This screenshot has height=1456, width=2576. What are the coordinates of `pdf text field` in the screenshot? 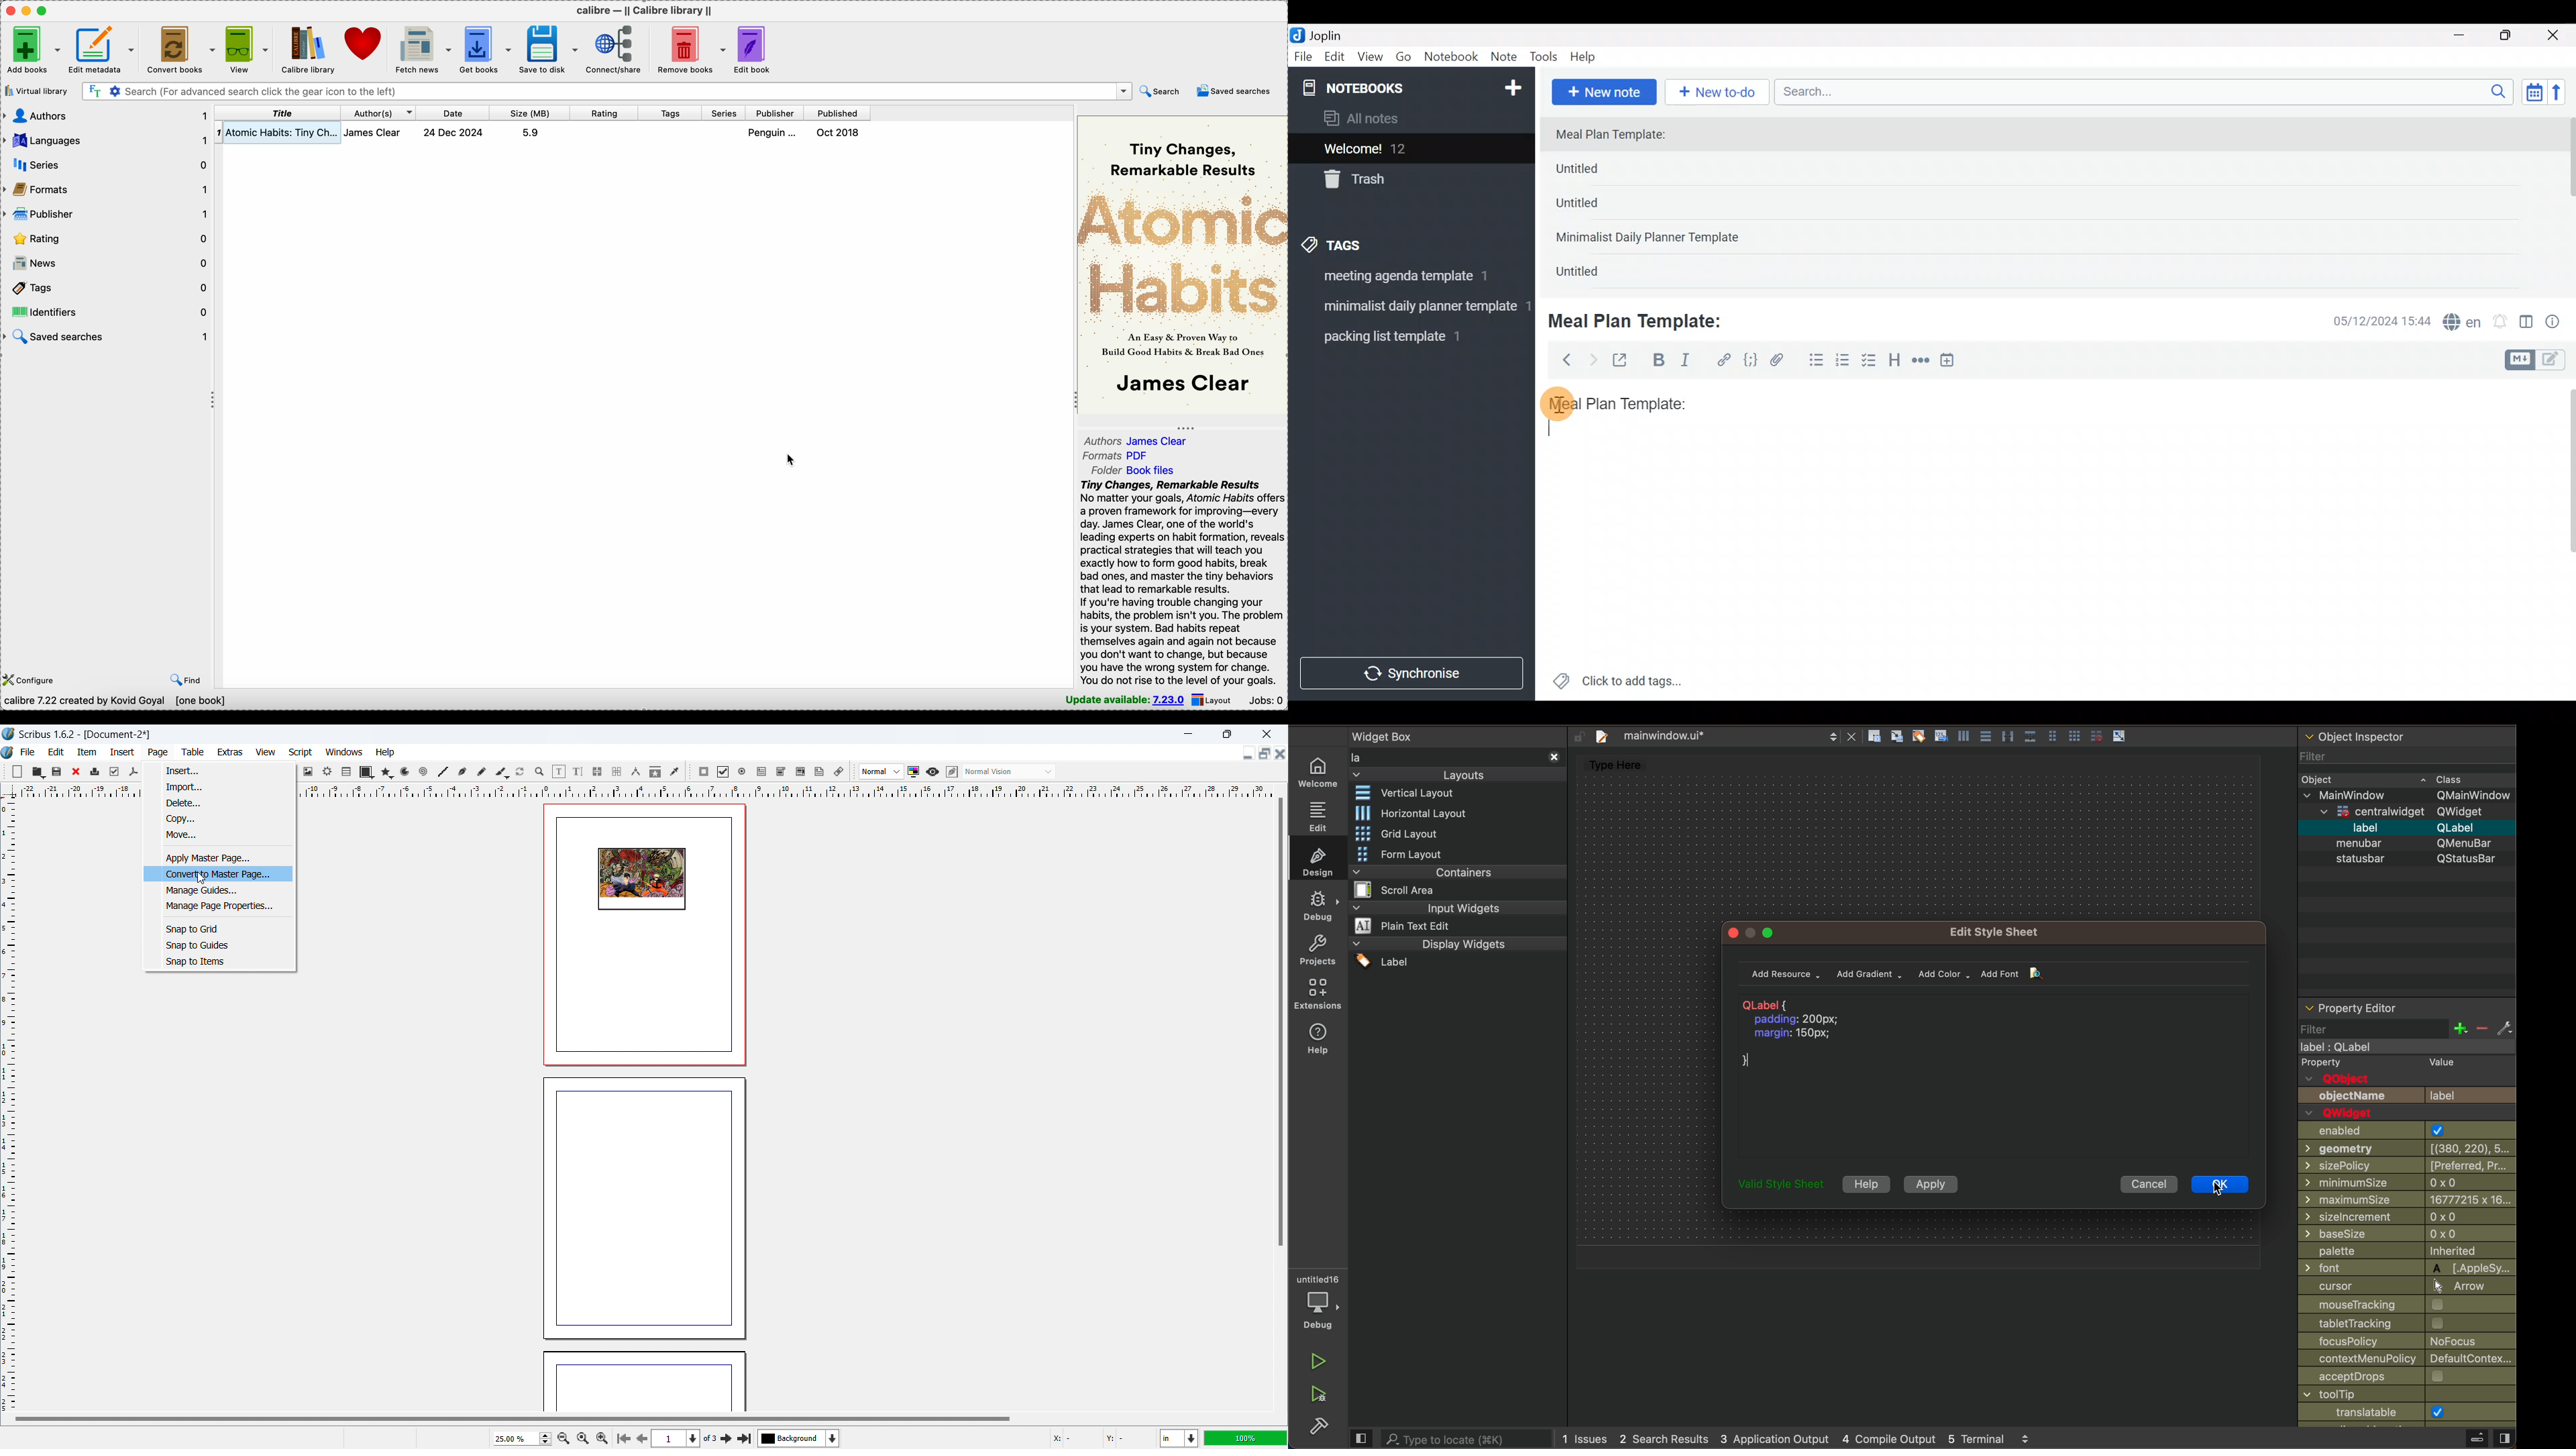 It's located at (762, 772).